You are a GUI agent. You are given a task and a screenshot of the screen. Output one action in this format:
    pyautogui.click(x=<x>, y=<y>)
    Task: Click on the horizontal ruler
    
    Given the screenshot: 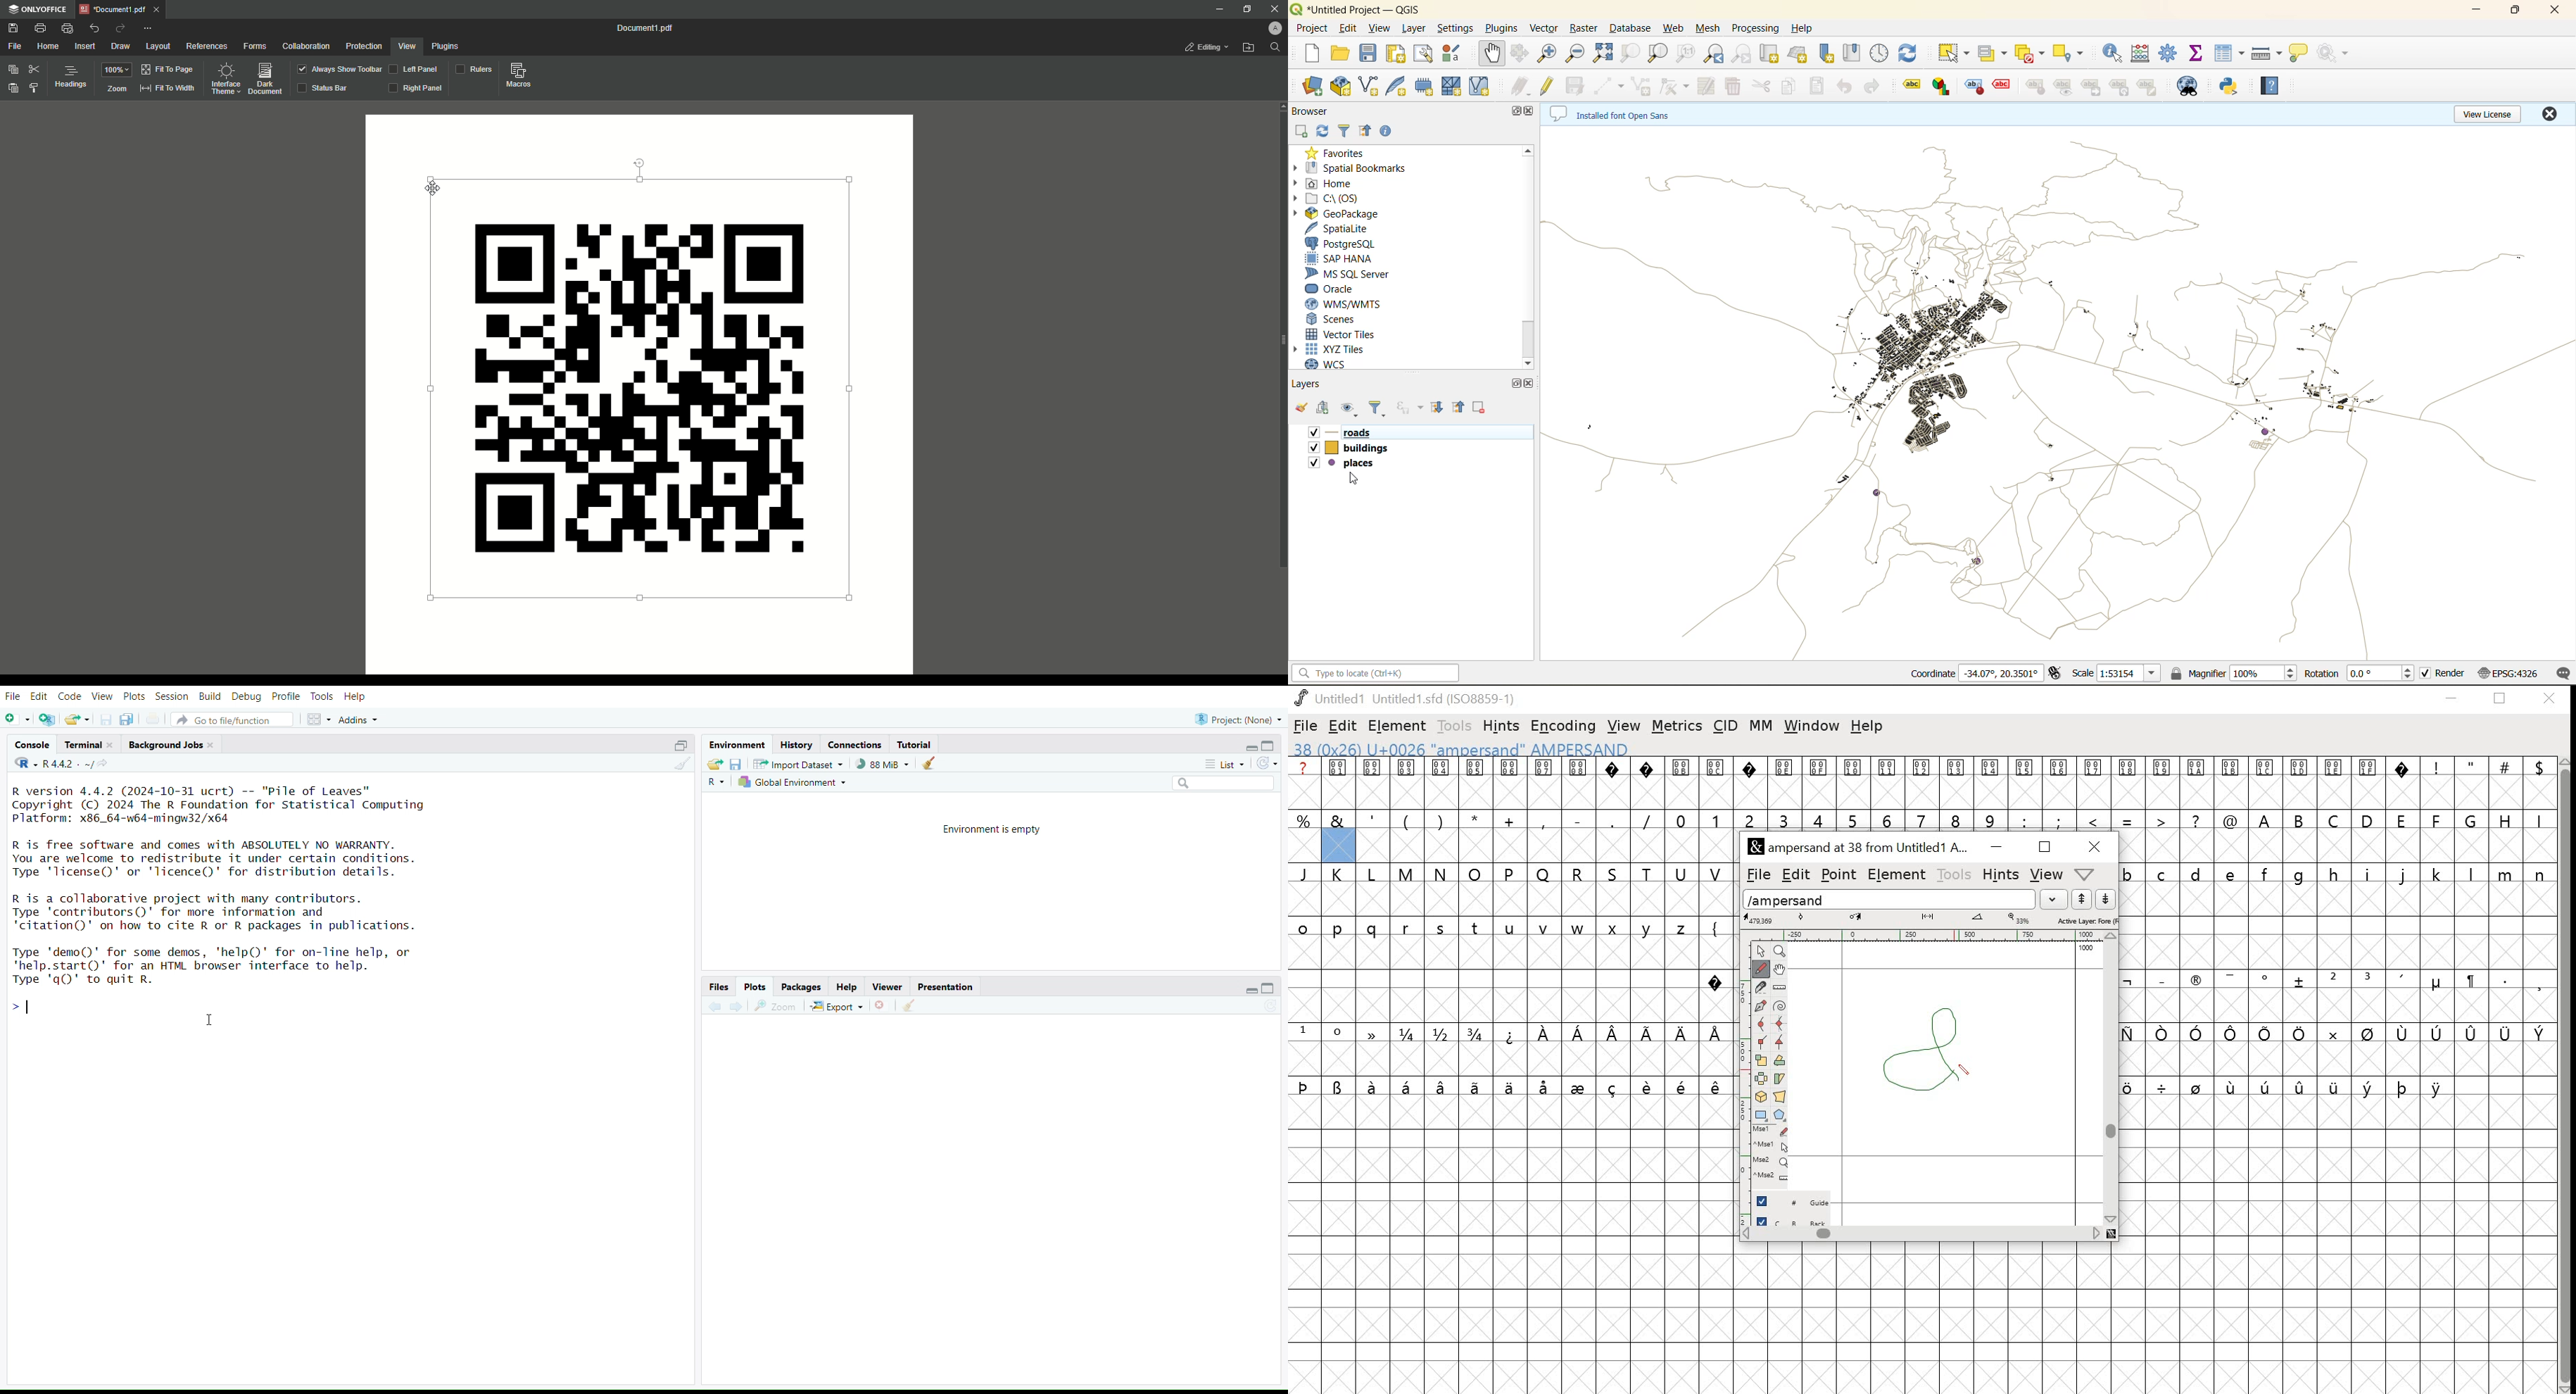 What is the action you would take?
    pyautogui.click(x=1929, y=934)
    